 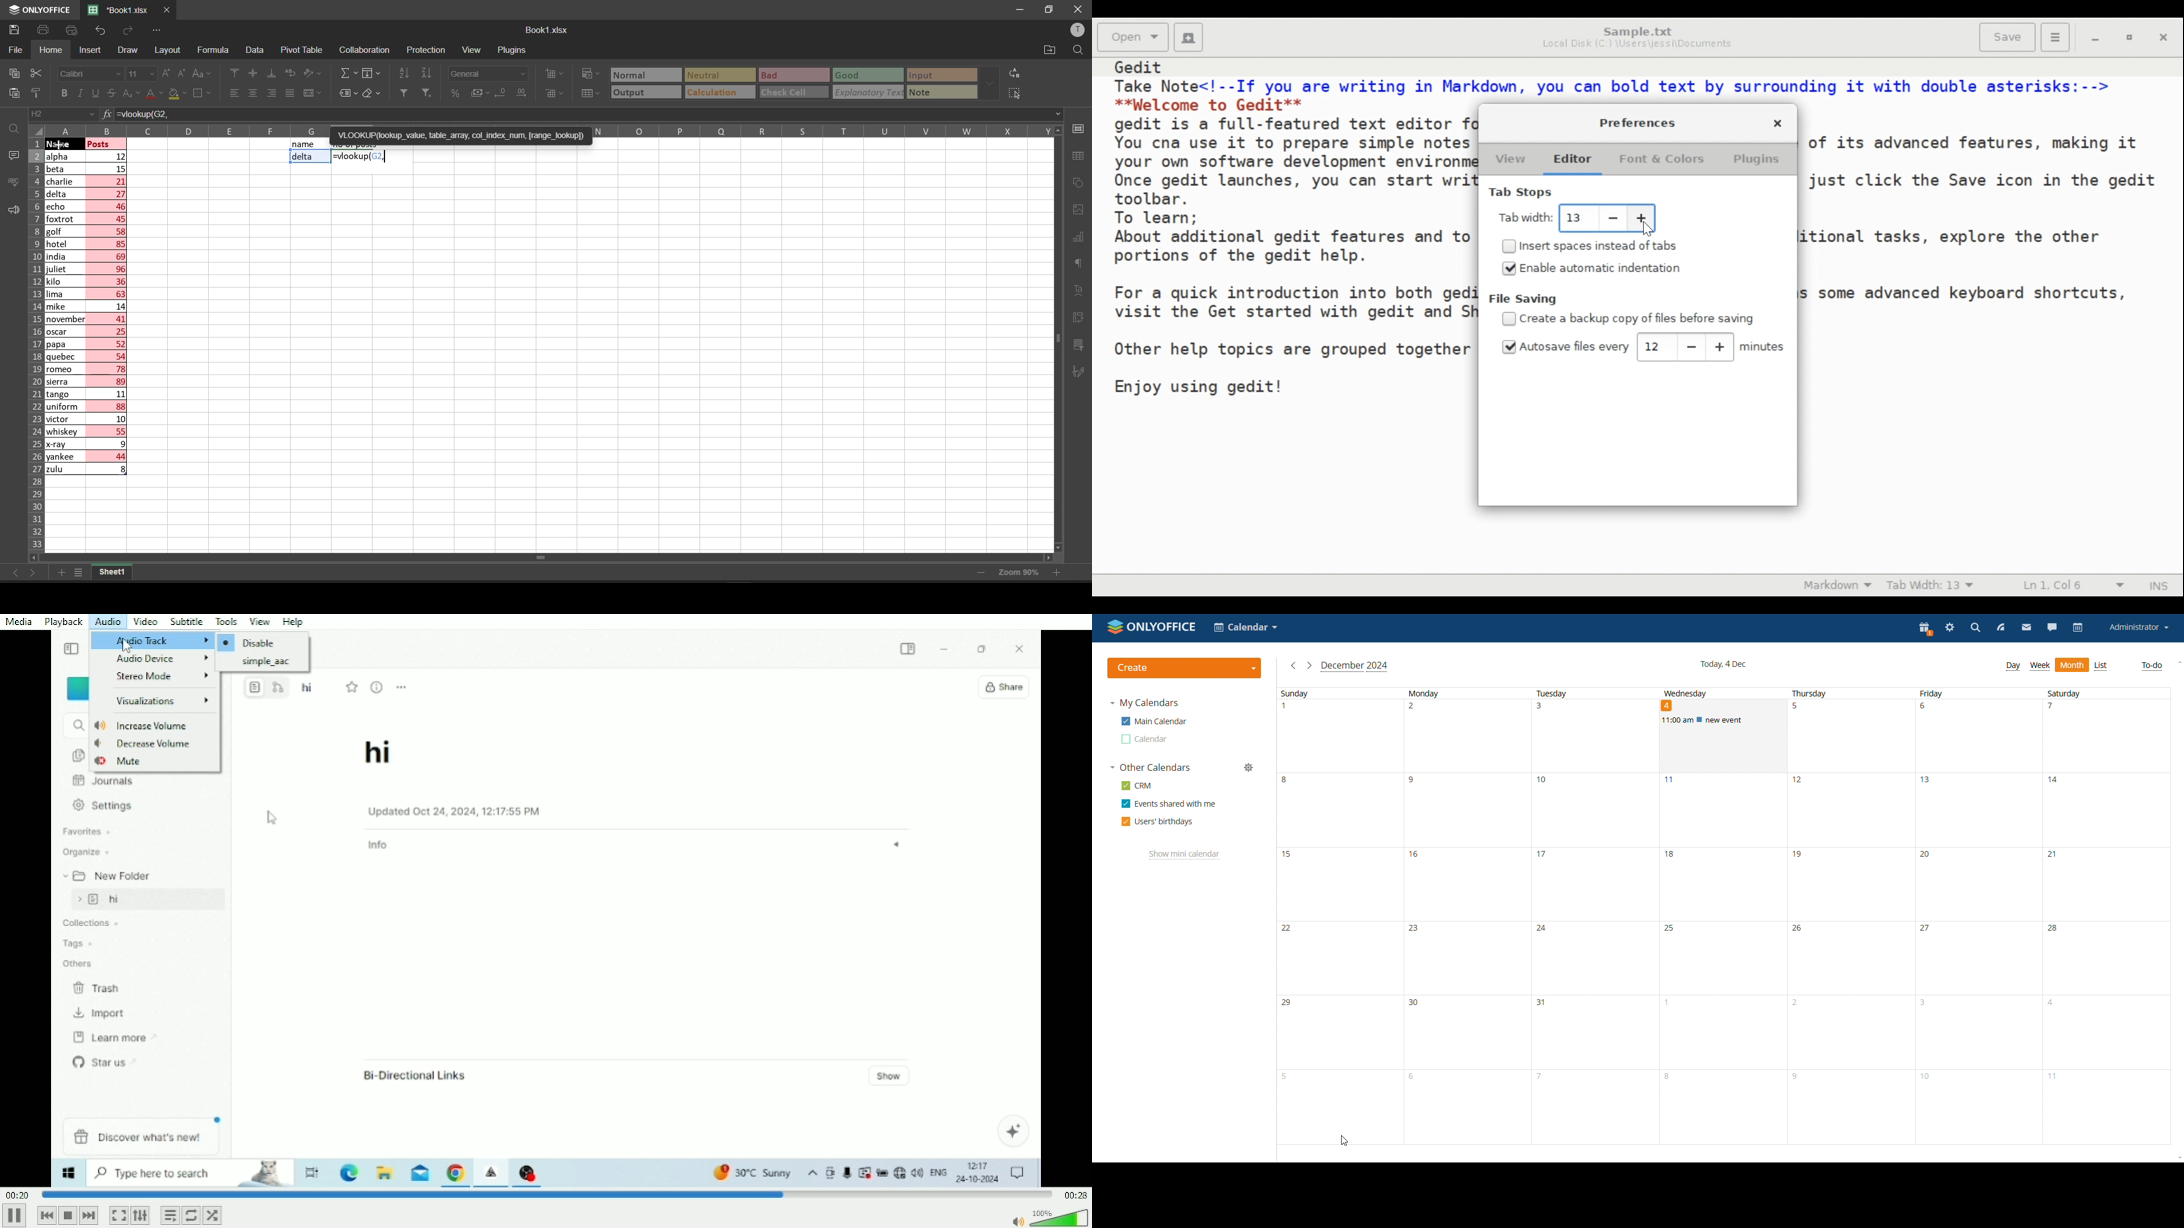 What do you see at coordinates (63, 313) in the screenshot?
I see `names` at bounding box center [63, 313].